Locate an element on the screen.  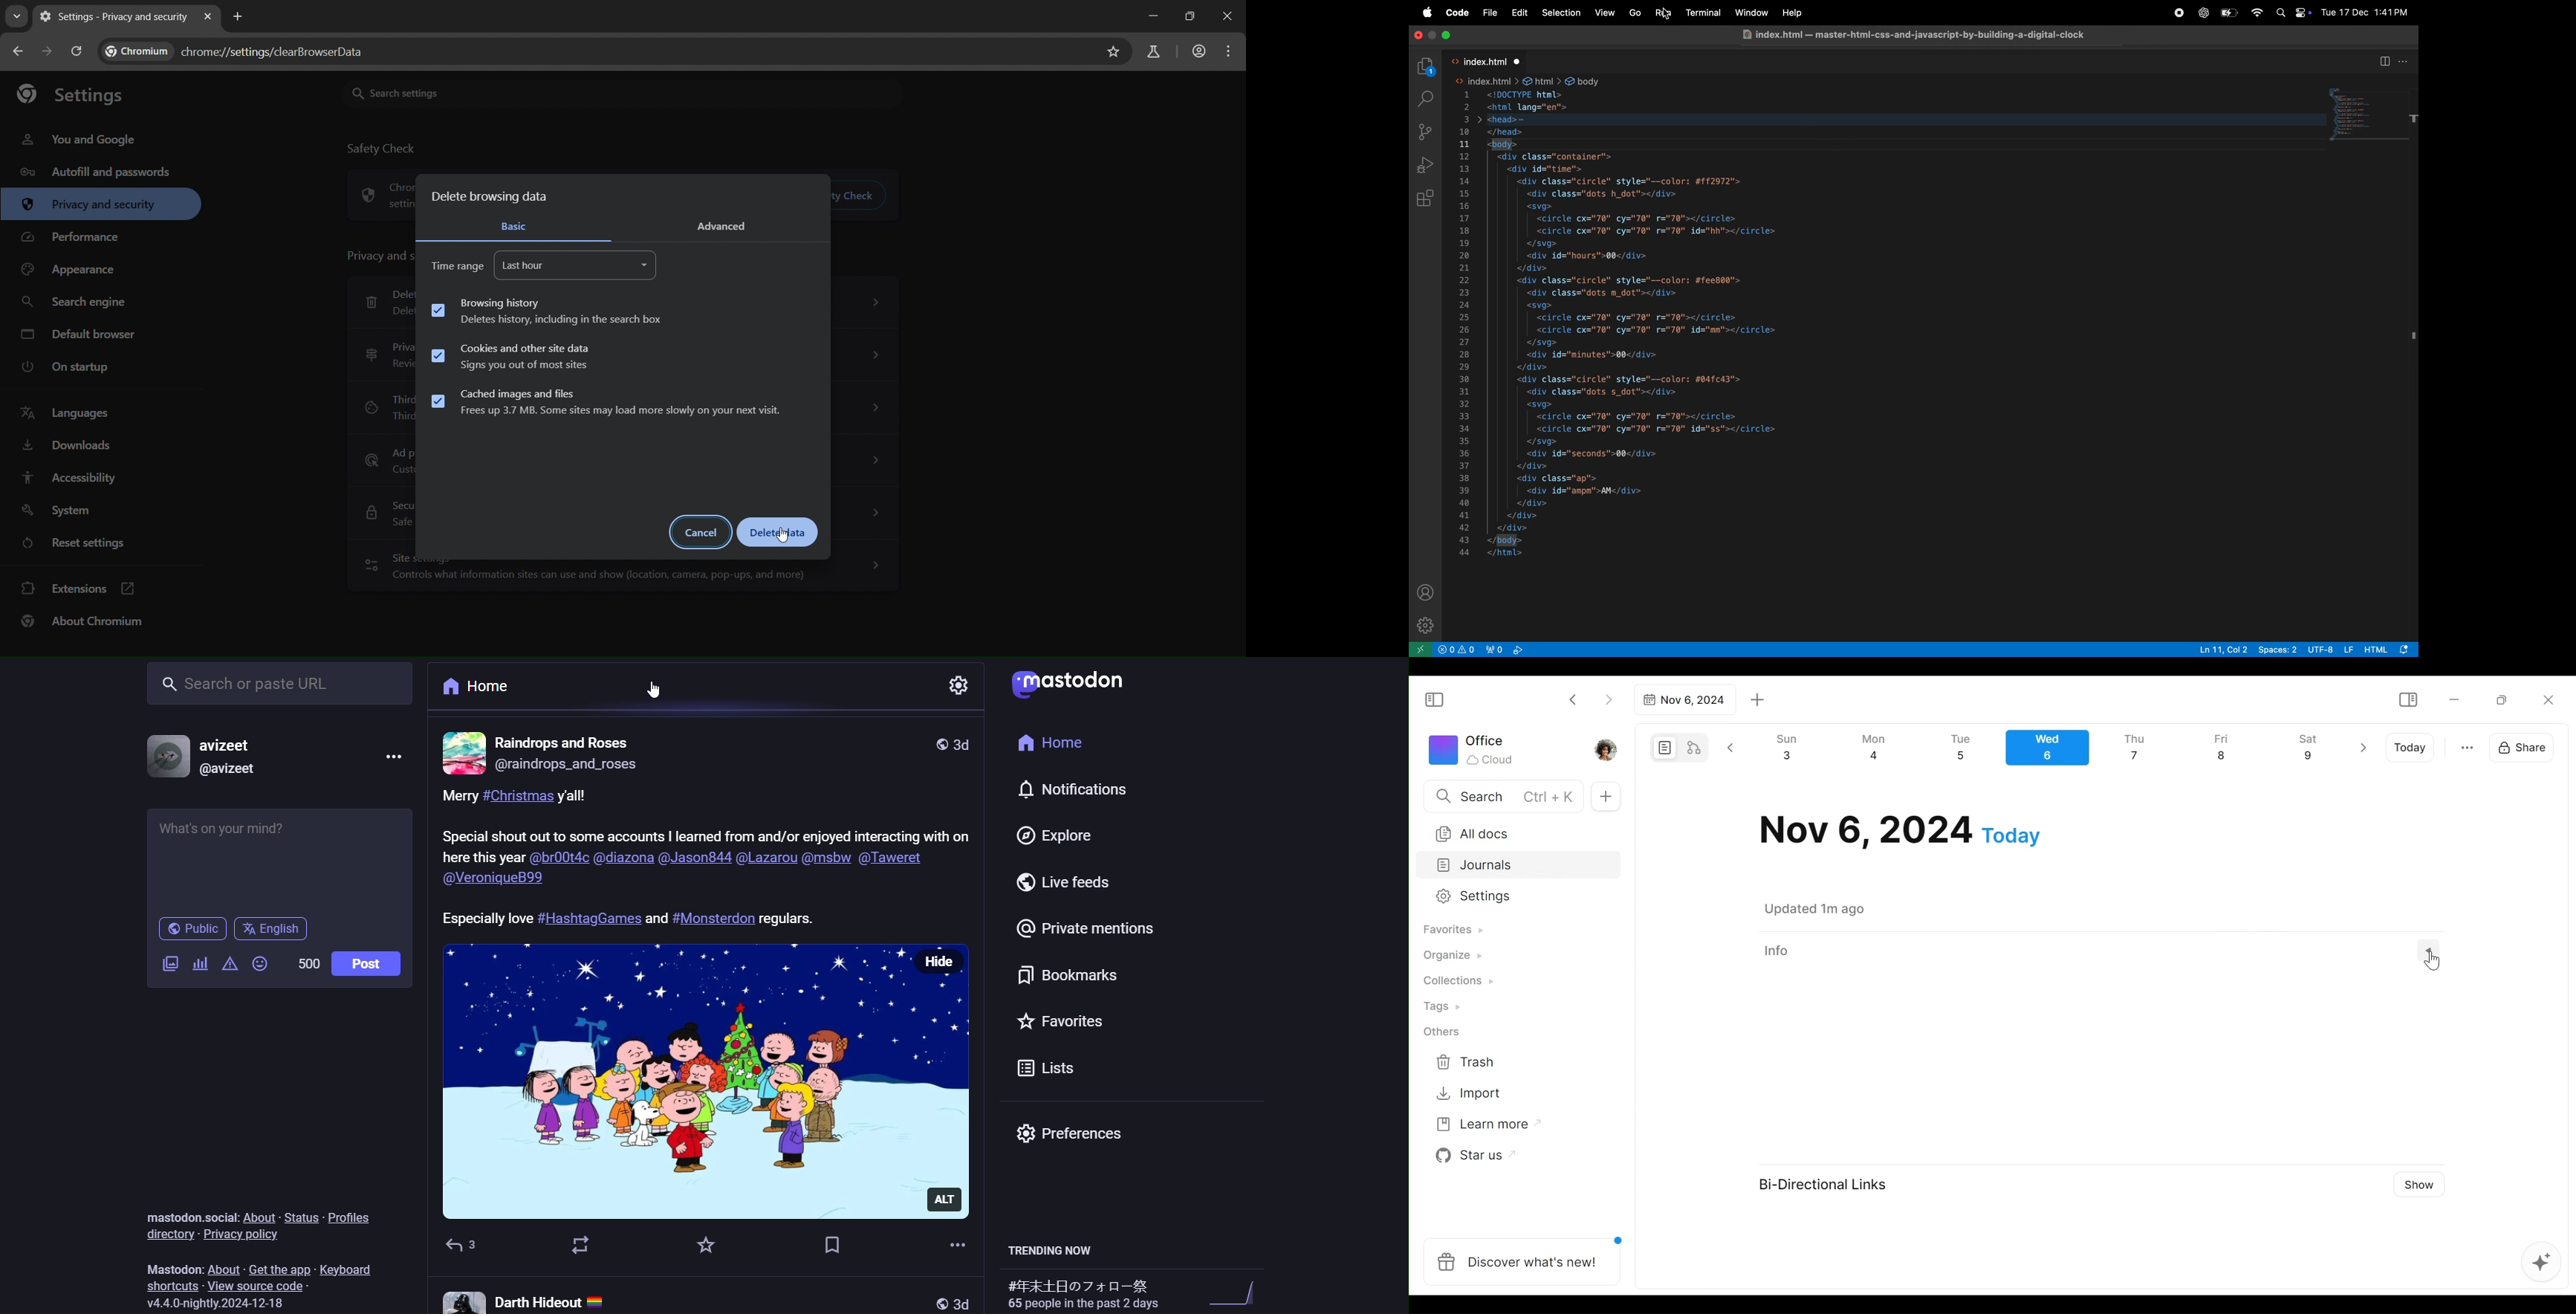
bookmark is located at coordinates (833, 1247).